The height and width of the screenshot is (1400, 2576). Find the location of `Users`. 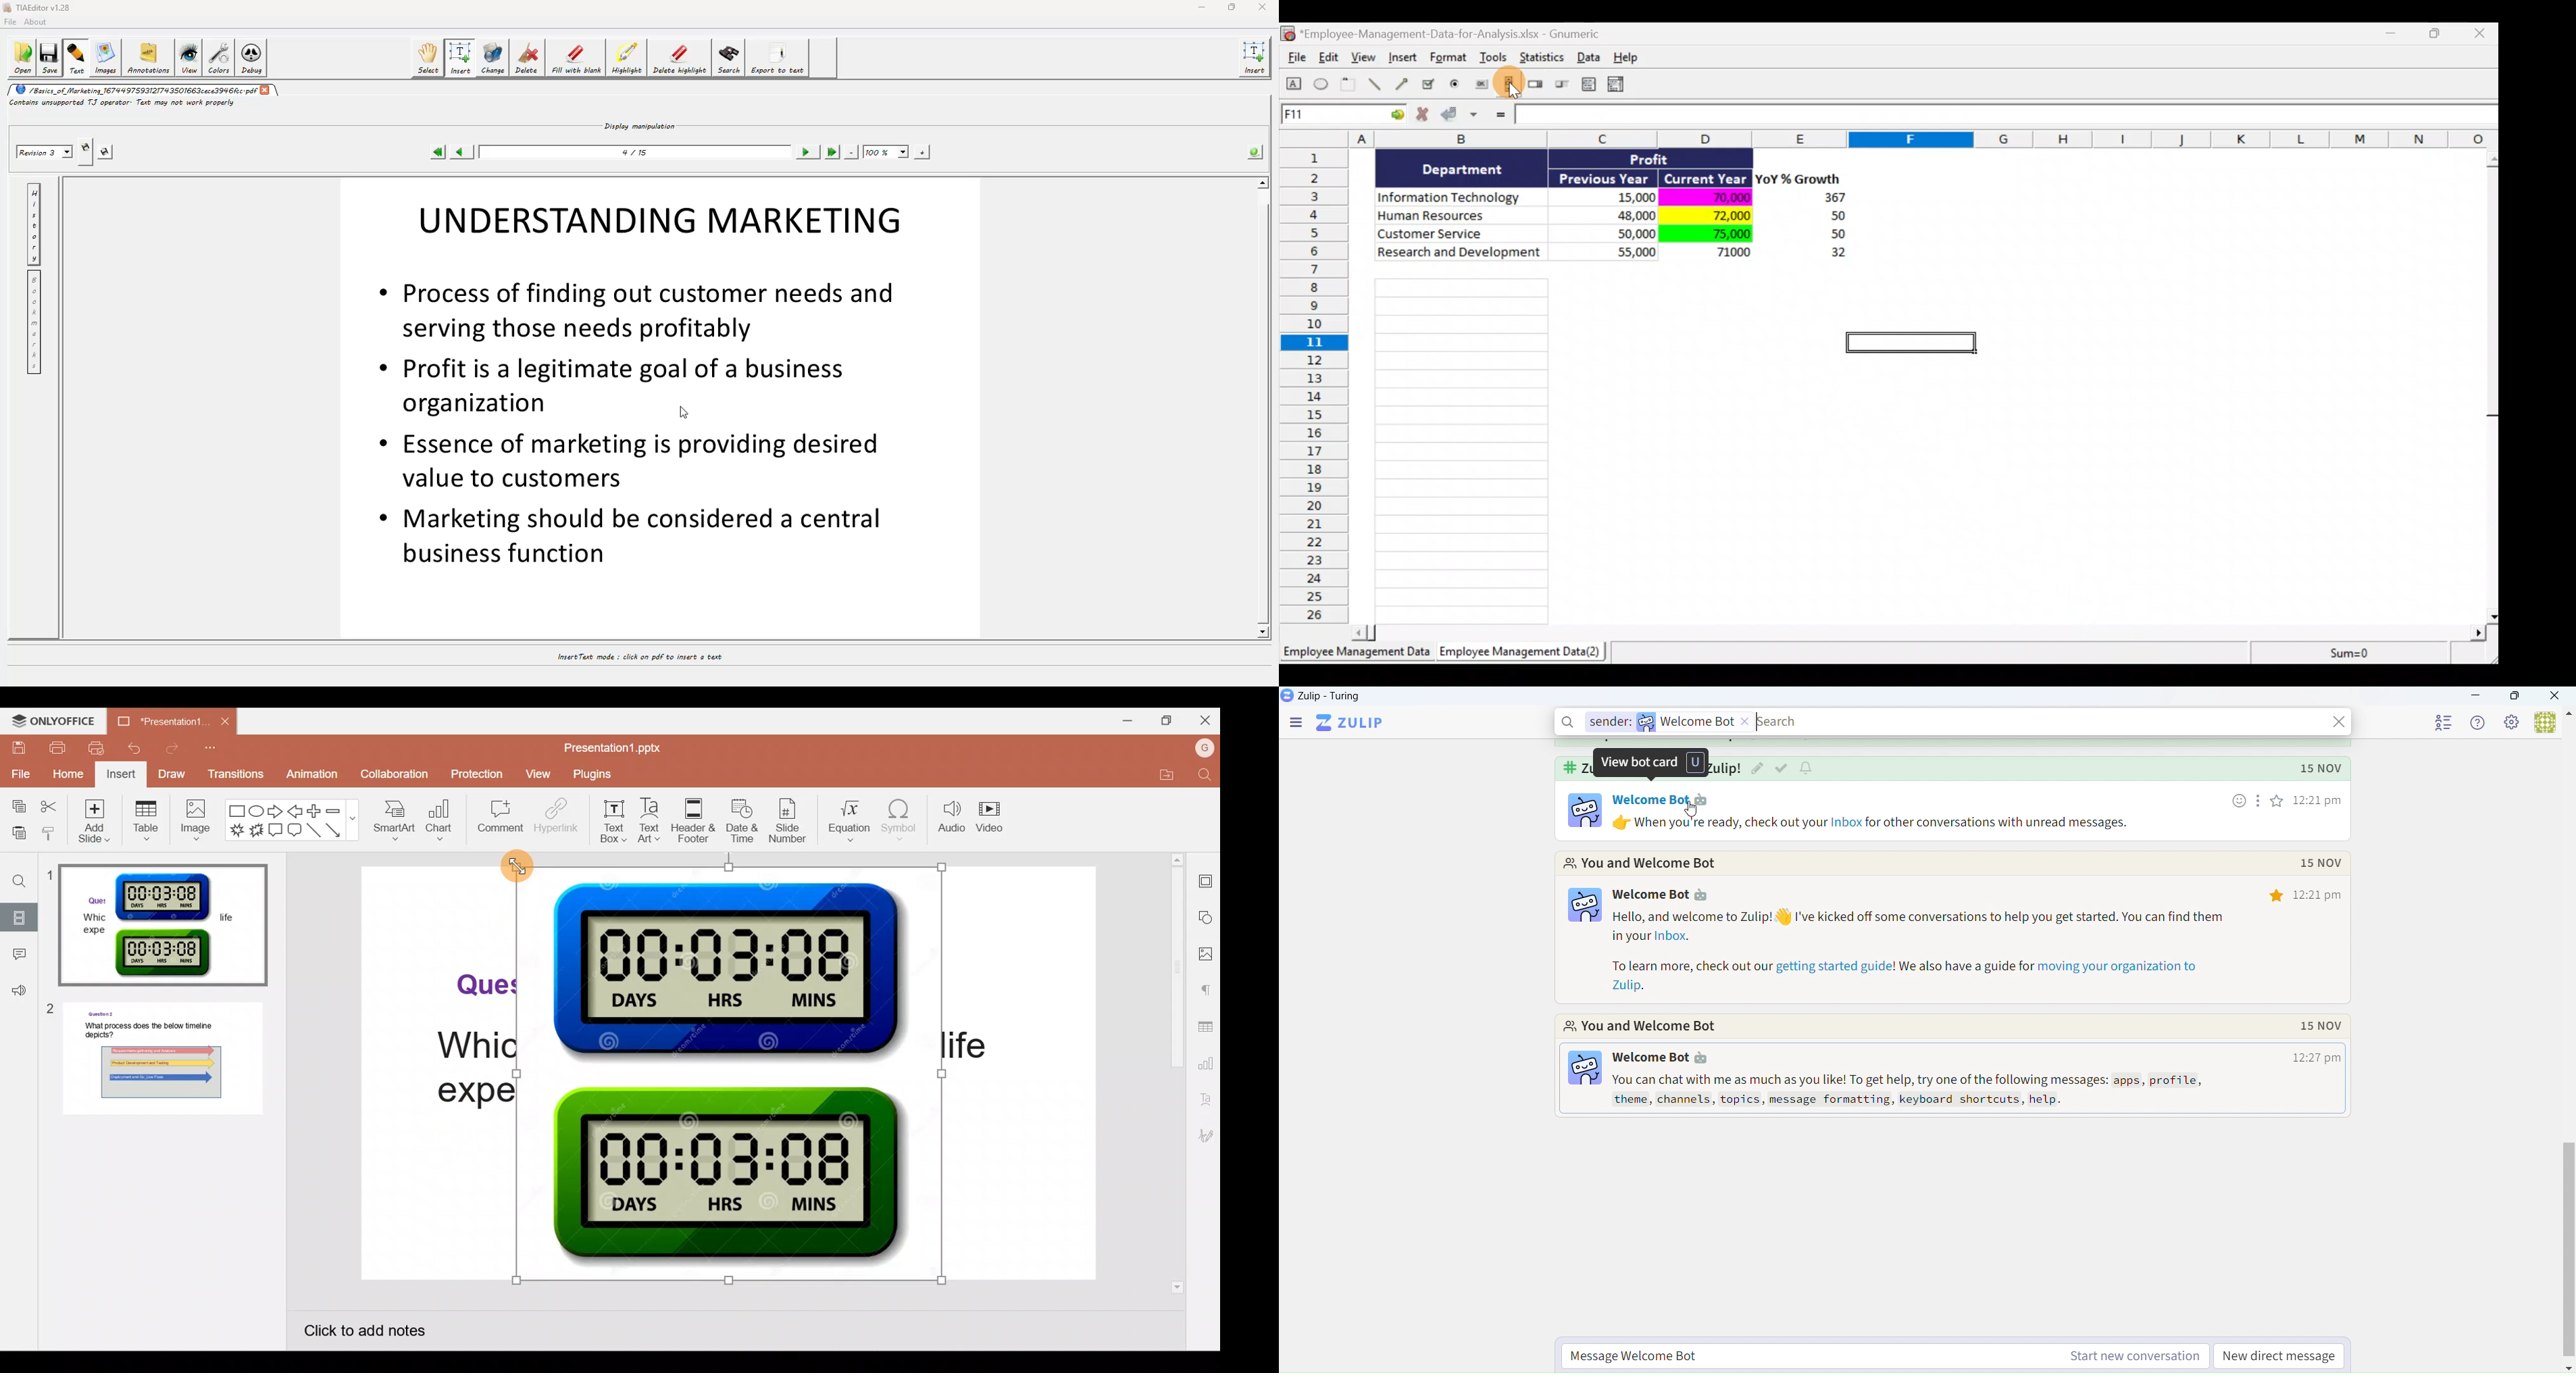

Users is located at coordinates (2552, 723).